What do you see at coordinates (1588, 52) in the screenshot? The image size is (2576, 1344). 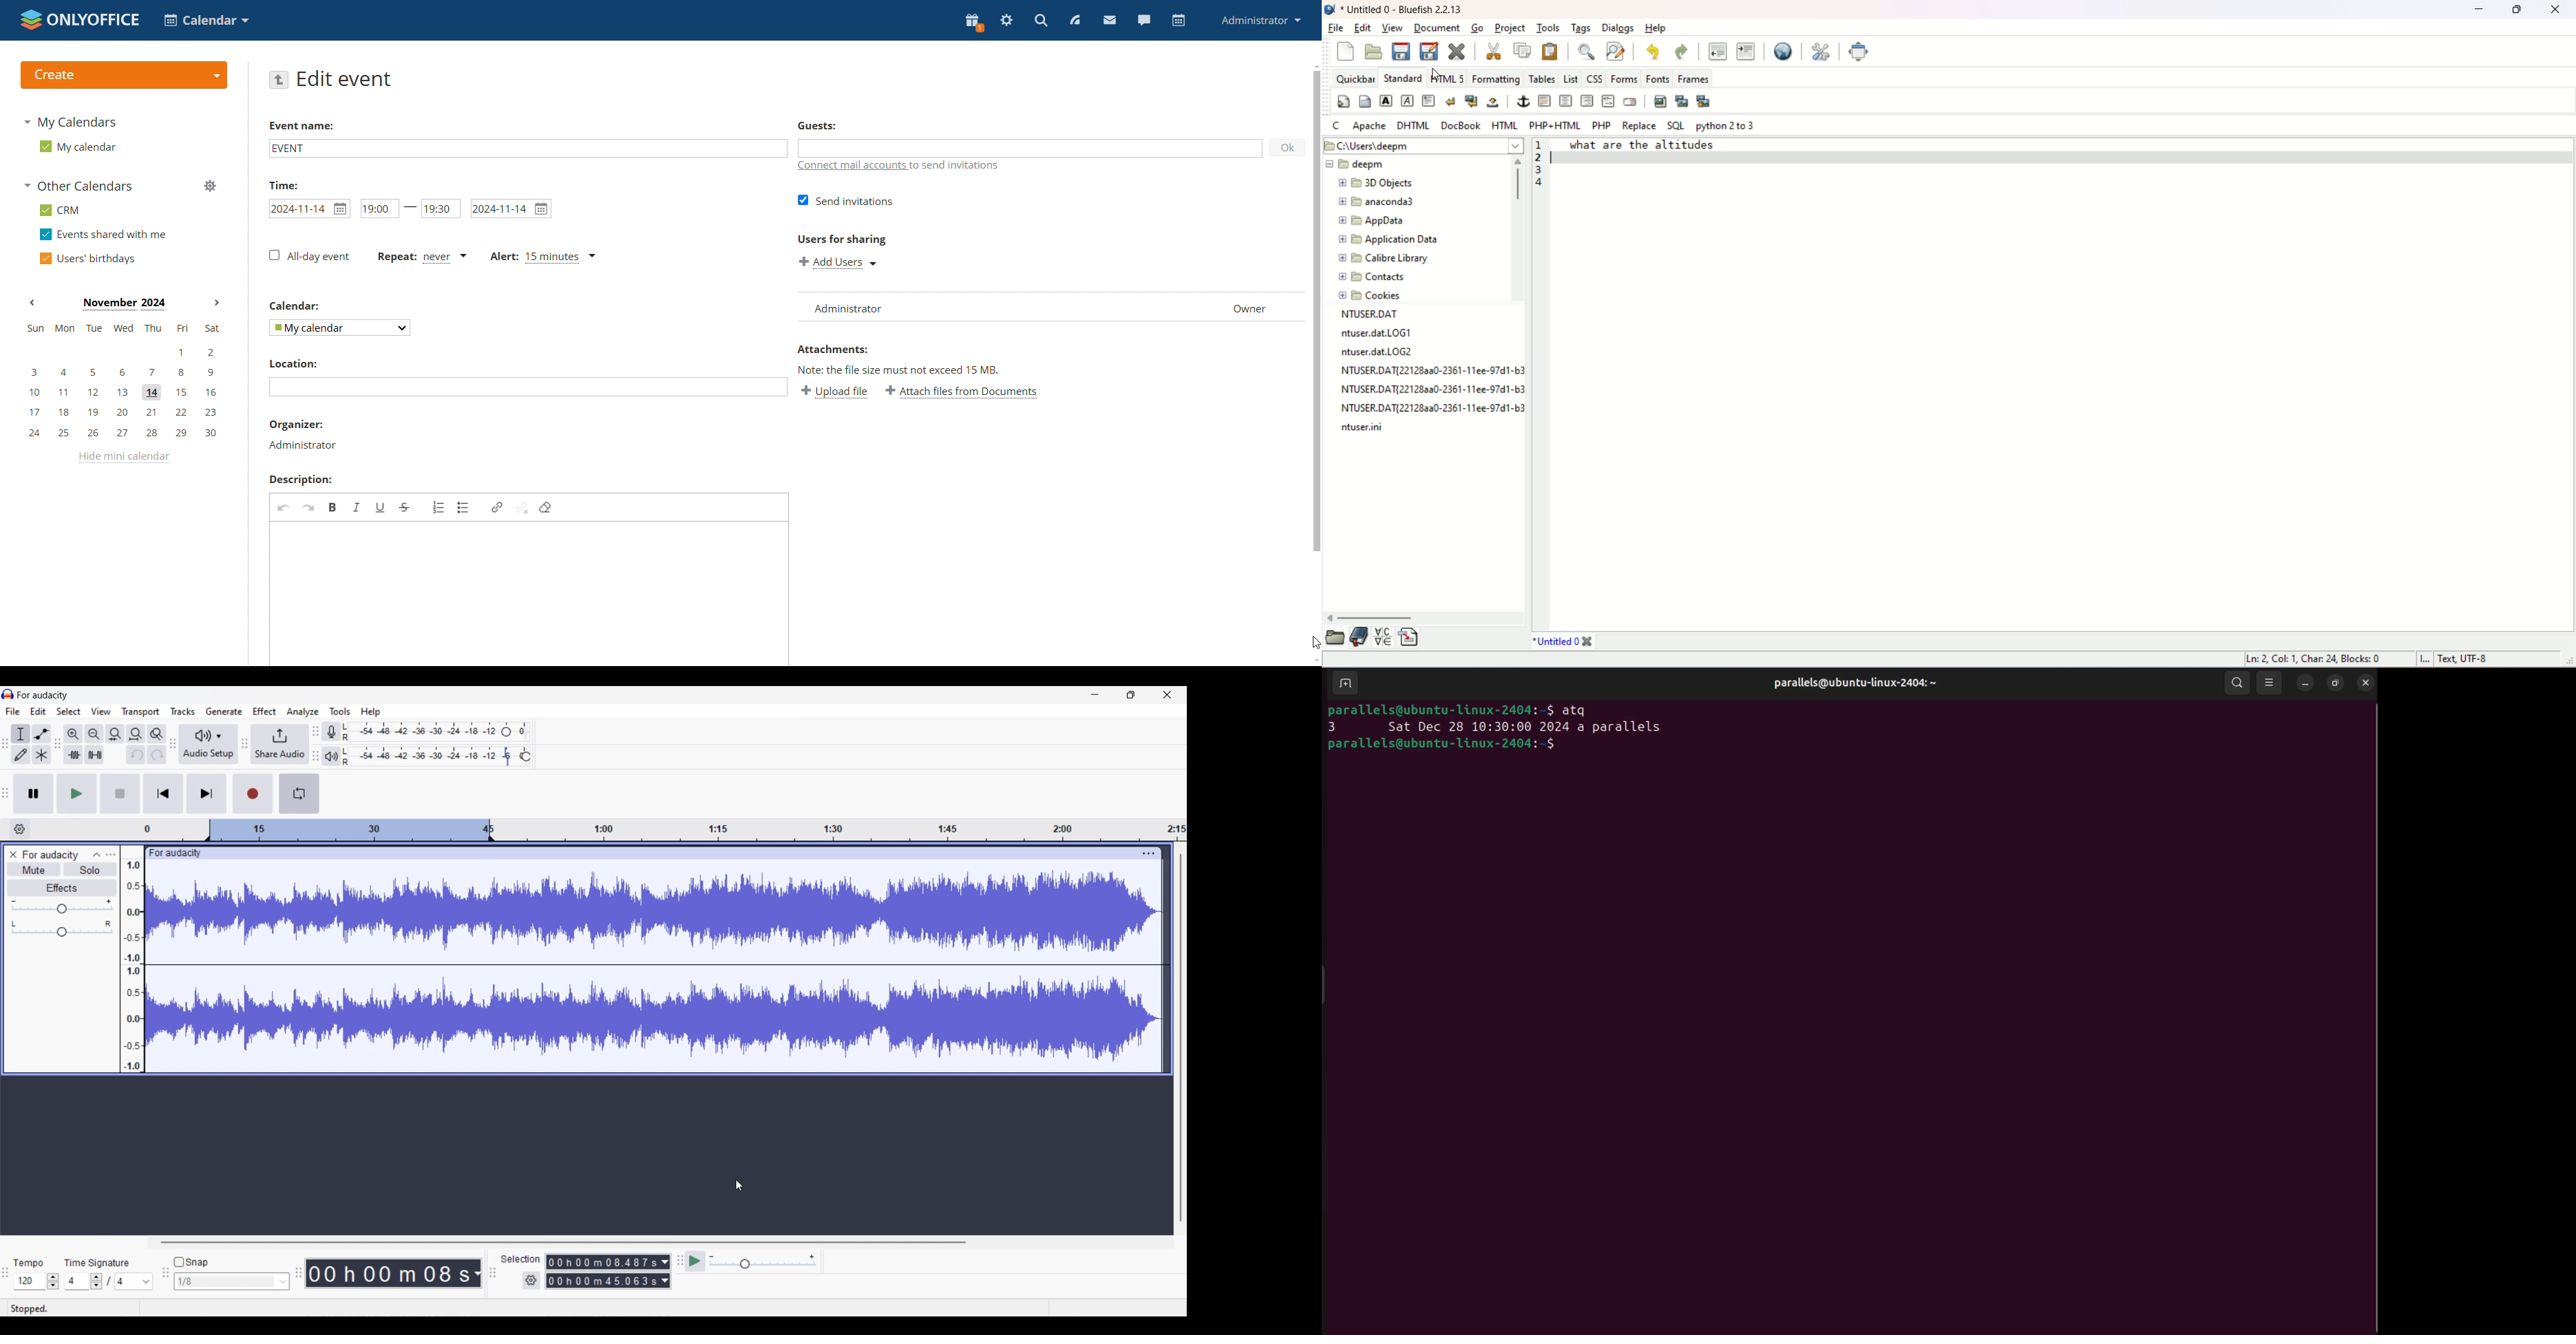 I see `show find bar` at bounding box center [1588, 52].